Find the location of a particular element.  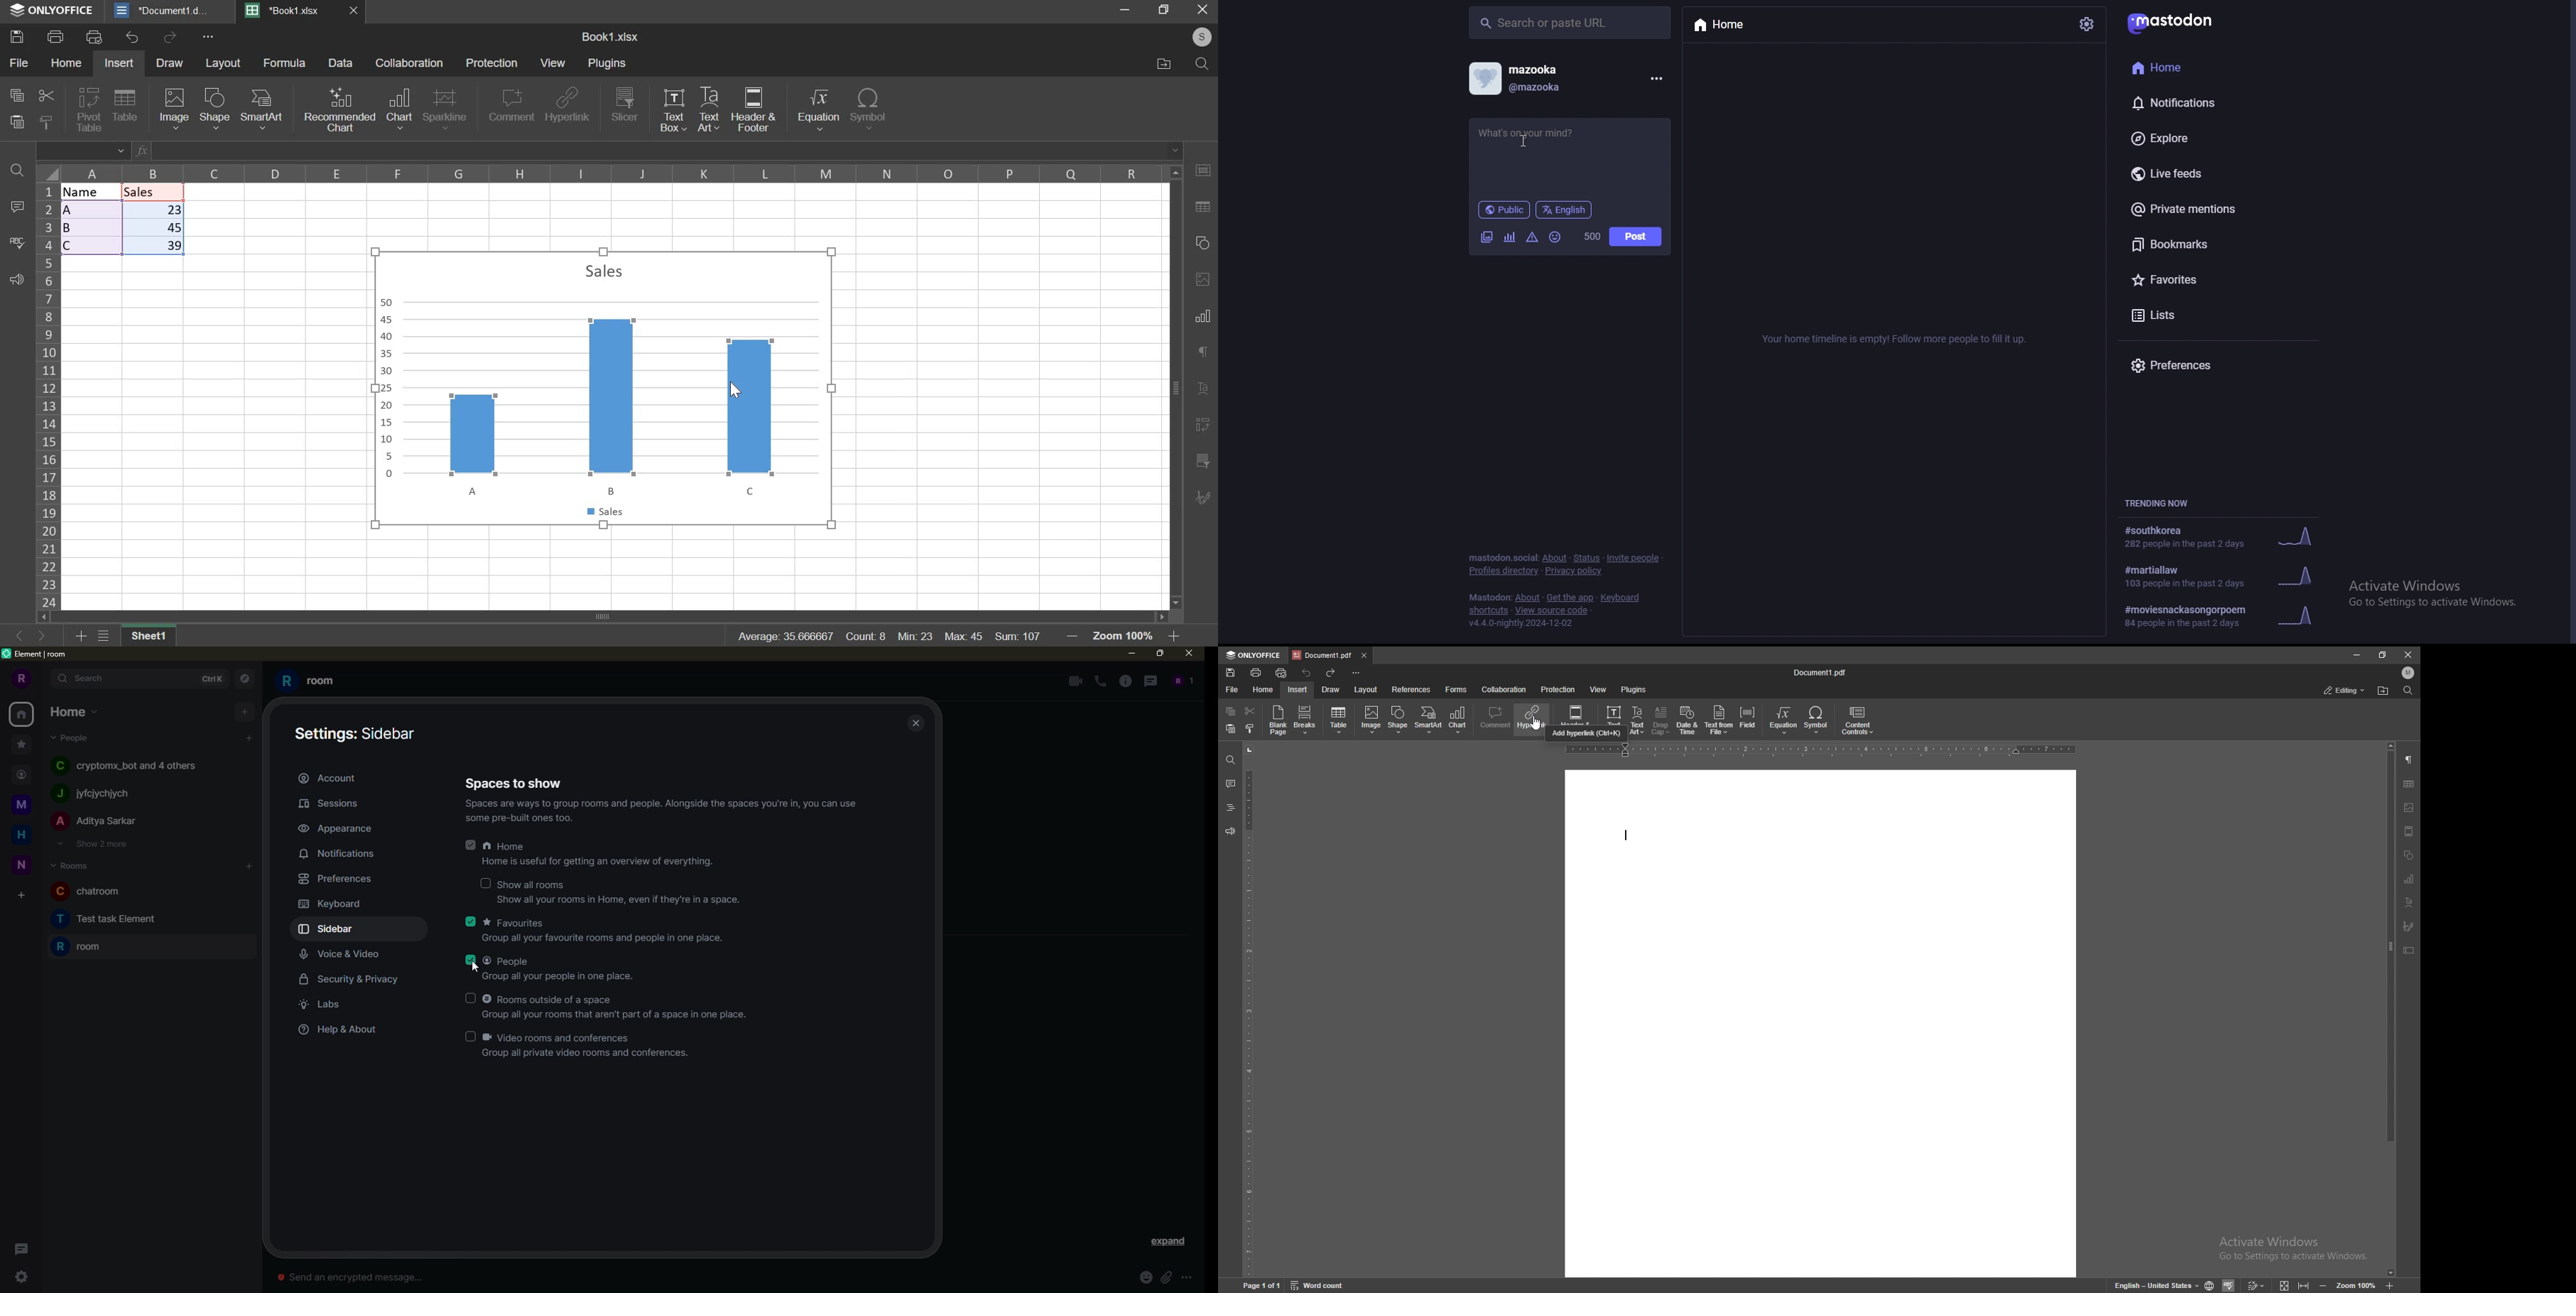

paste is located at coordinates (1231, 728).